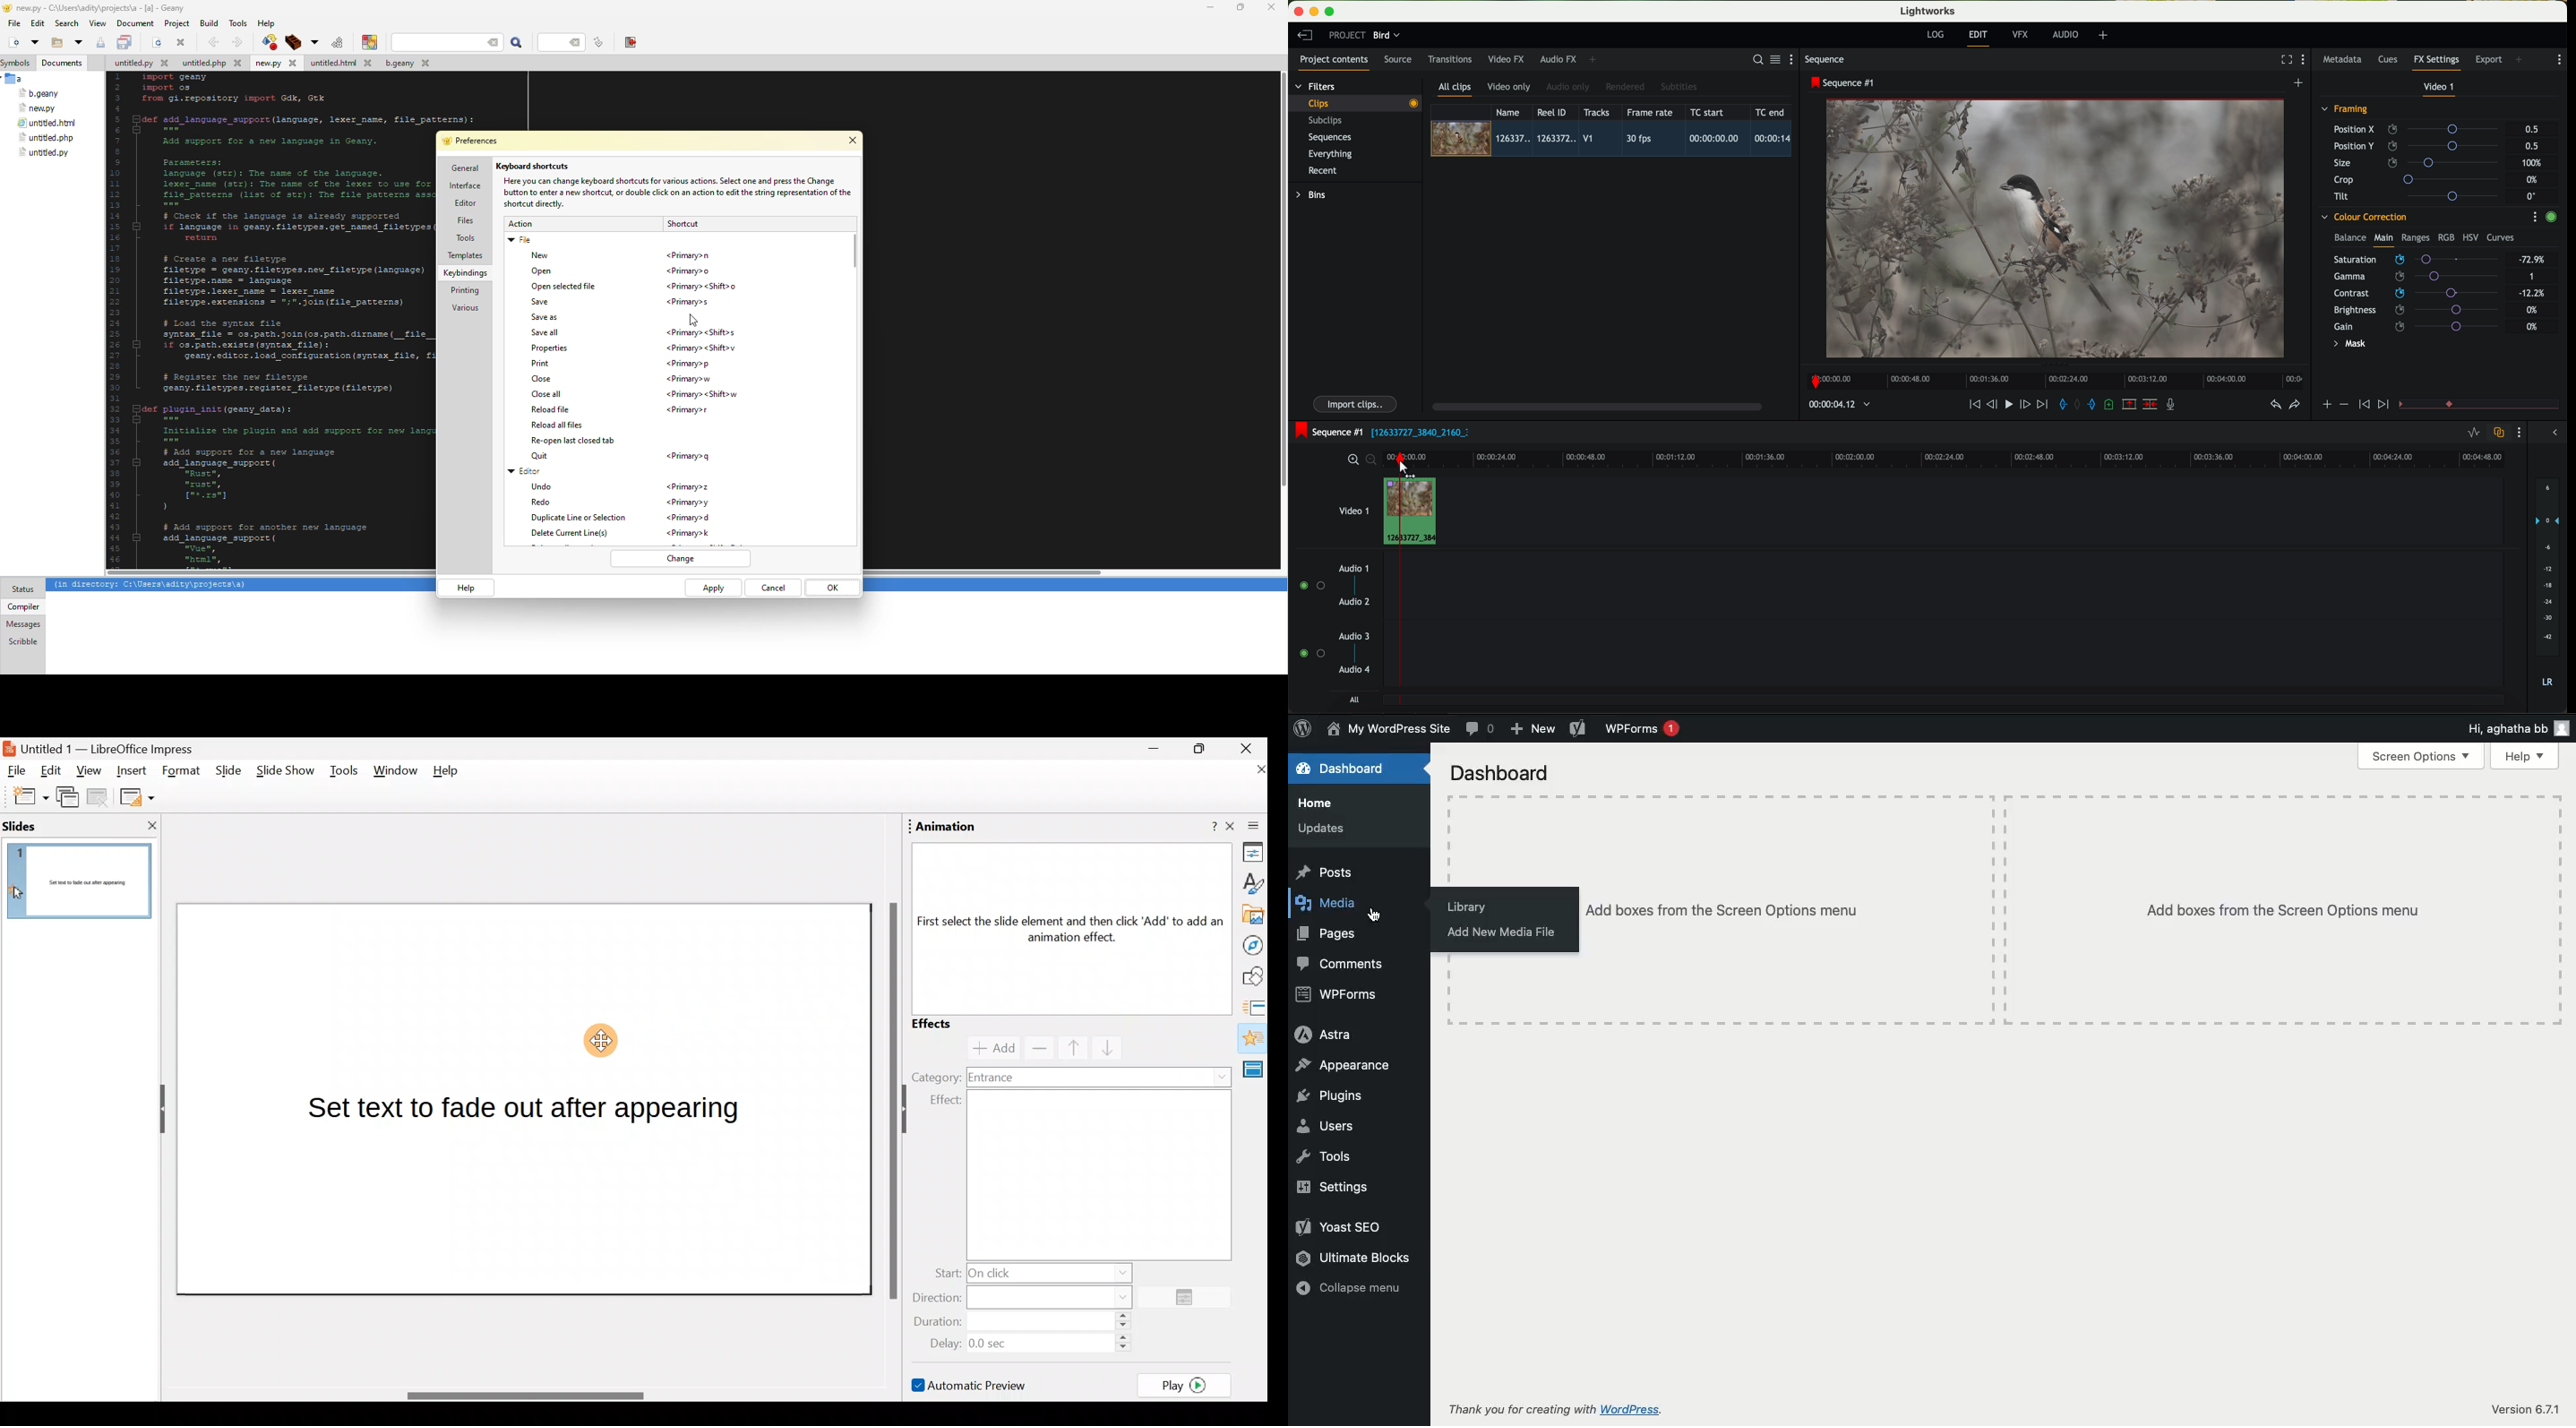  I want to click on TC start, so click(1708, 112).